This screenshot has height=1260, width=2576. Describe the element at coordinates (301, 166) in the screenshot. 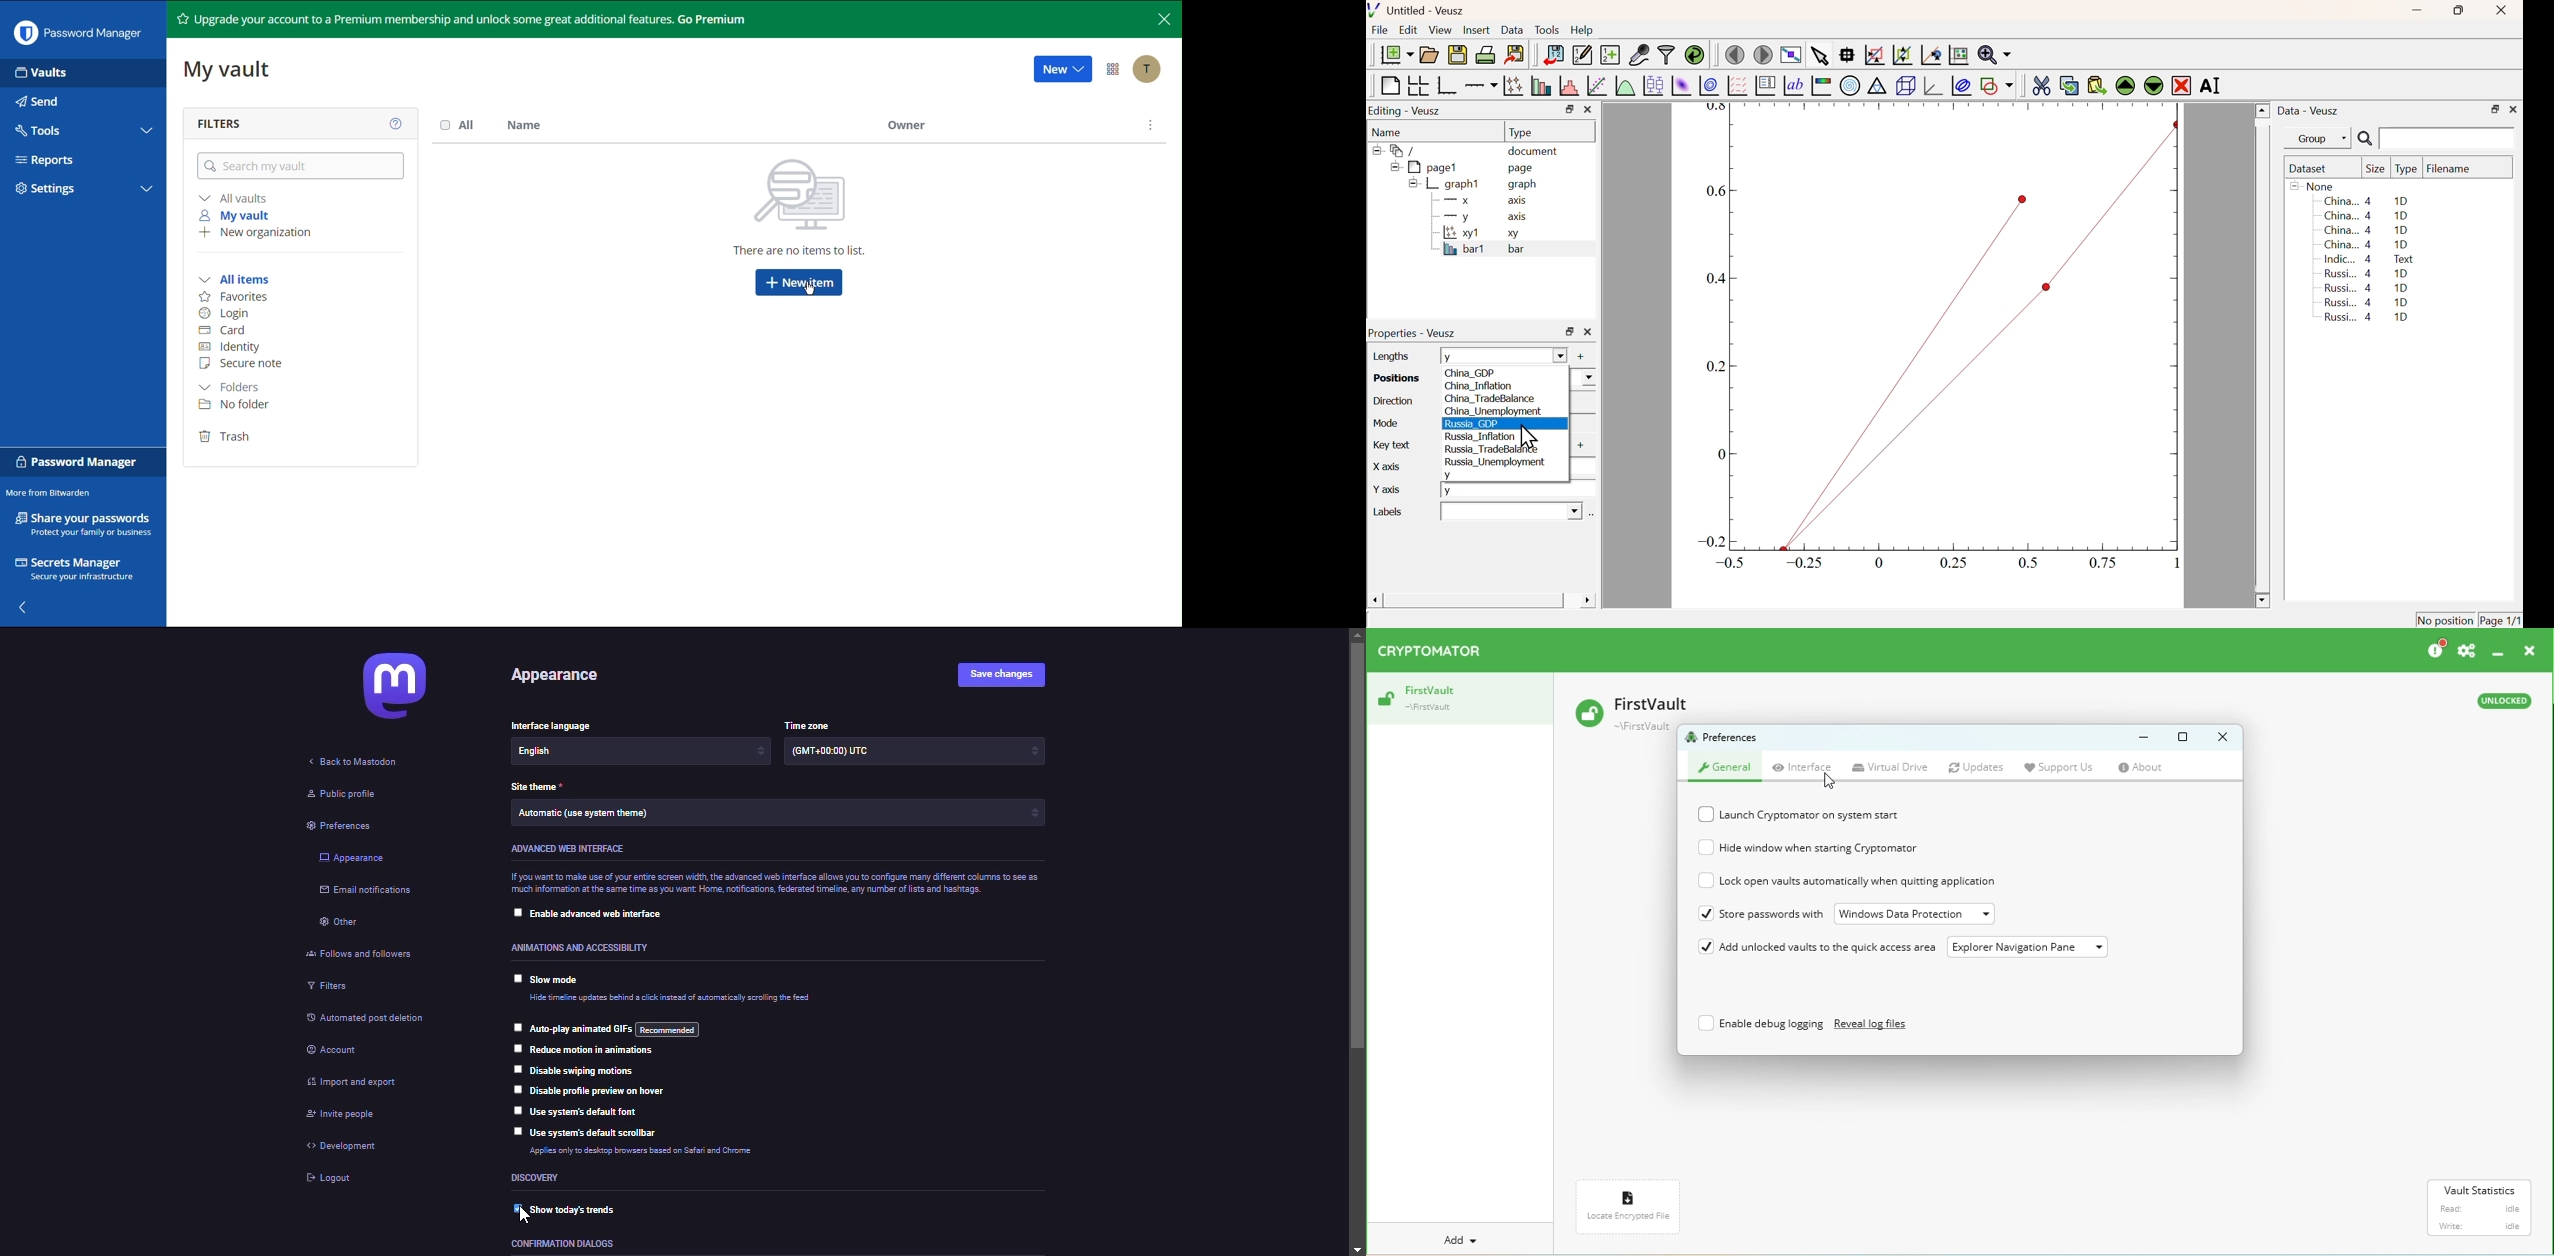

I see `Search my vault` at that location.